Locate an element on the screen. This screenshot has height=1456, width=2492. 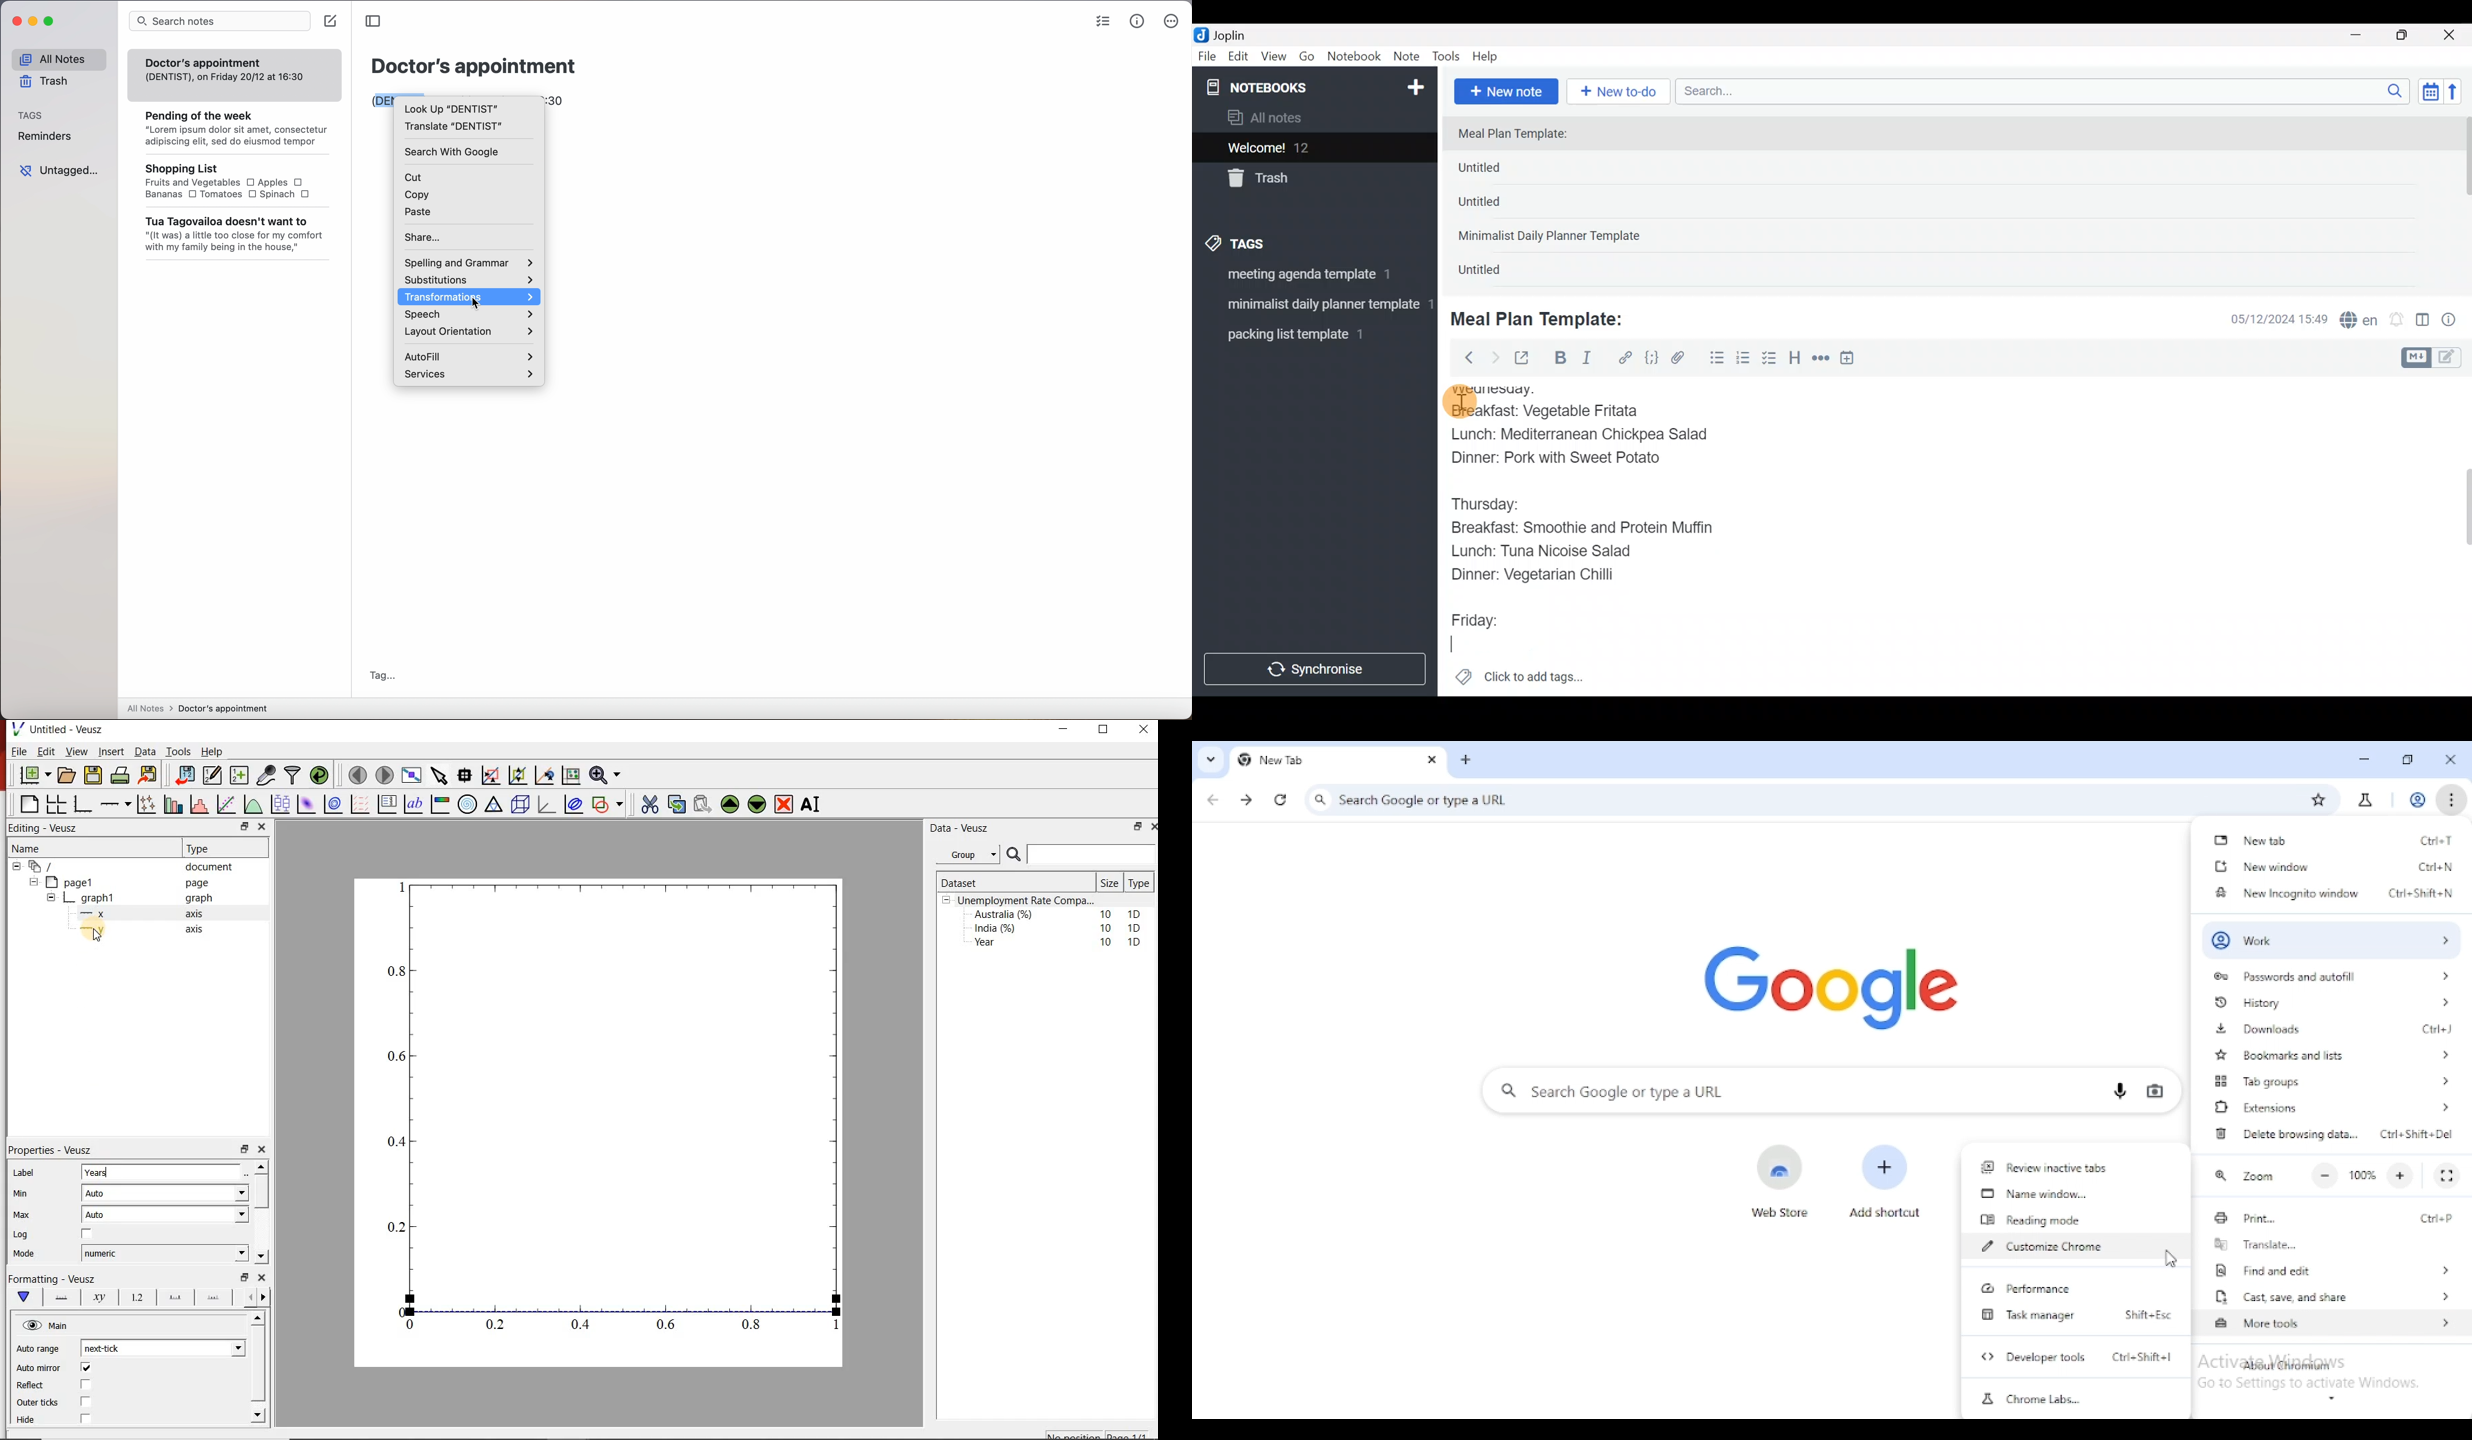
translate is located at coordinates (2259, 1244).